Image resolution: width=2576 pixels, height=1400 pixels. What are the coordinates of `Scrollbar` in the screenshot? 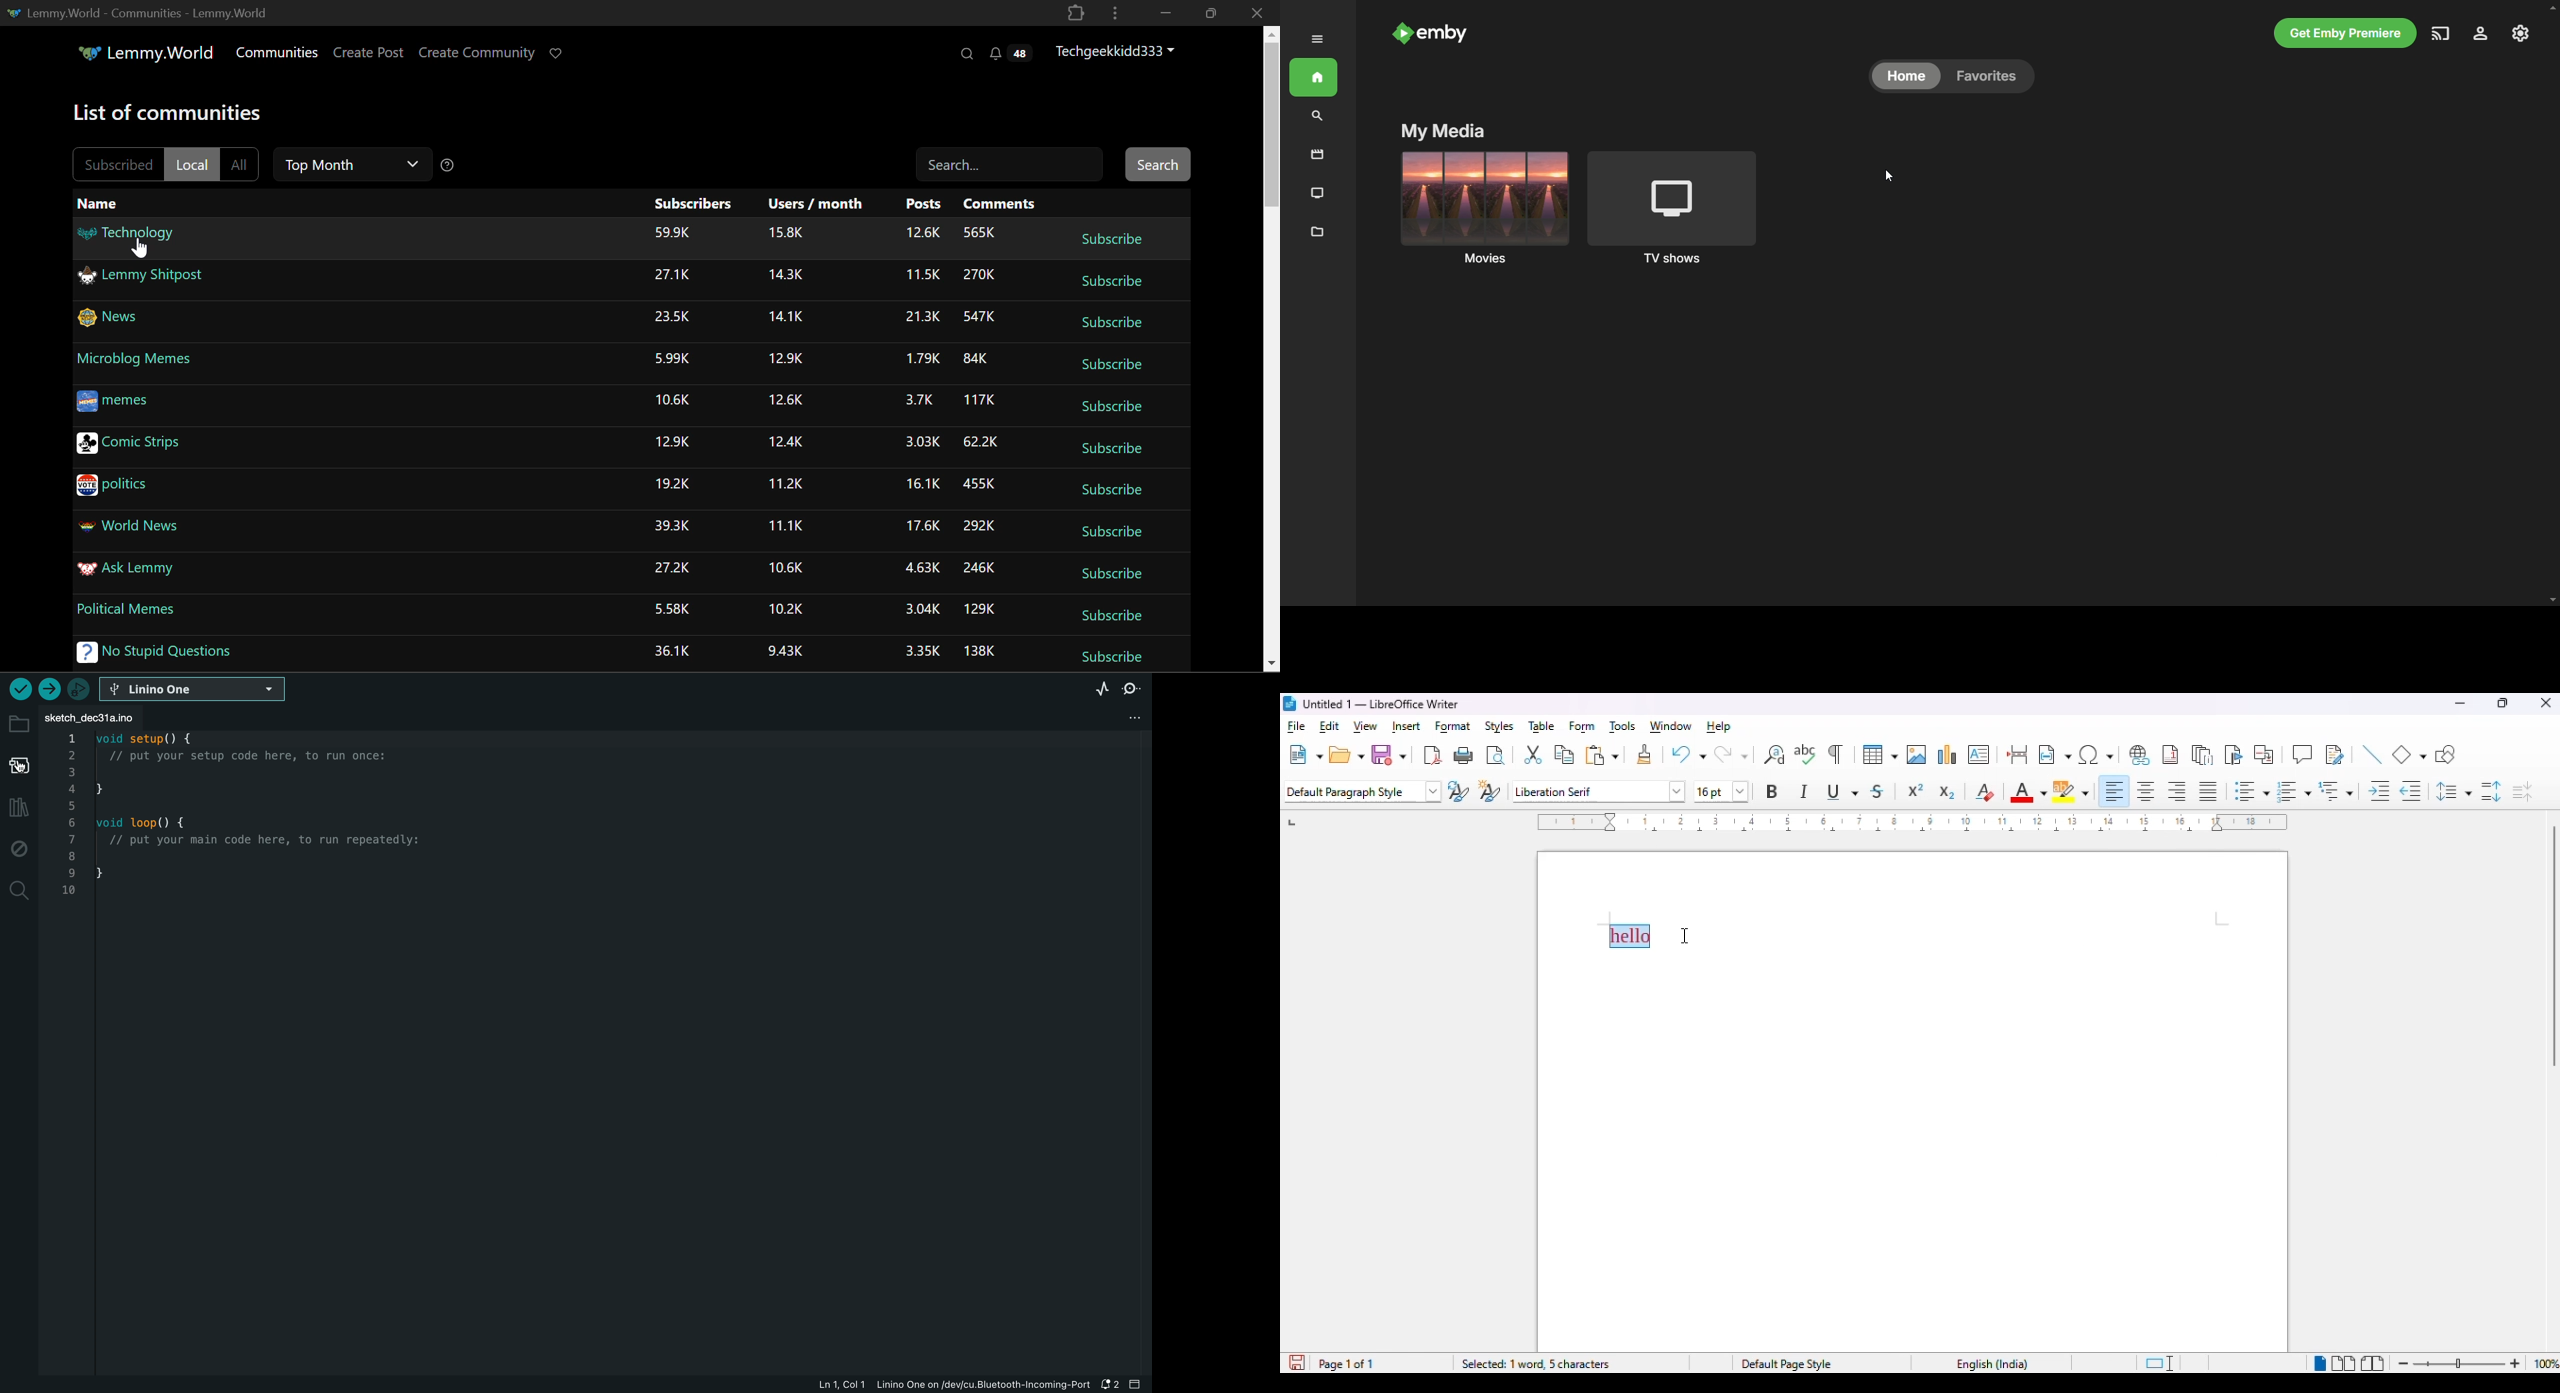 It's located at (2547, 1083).